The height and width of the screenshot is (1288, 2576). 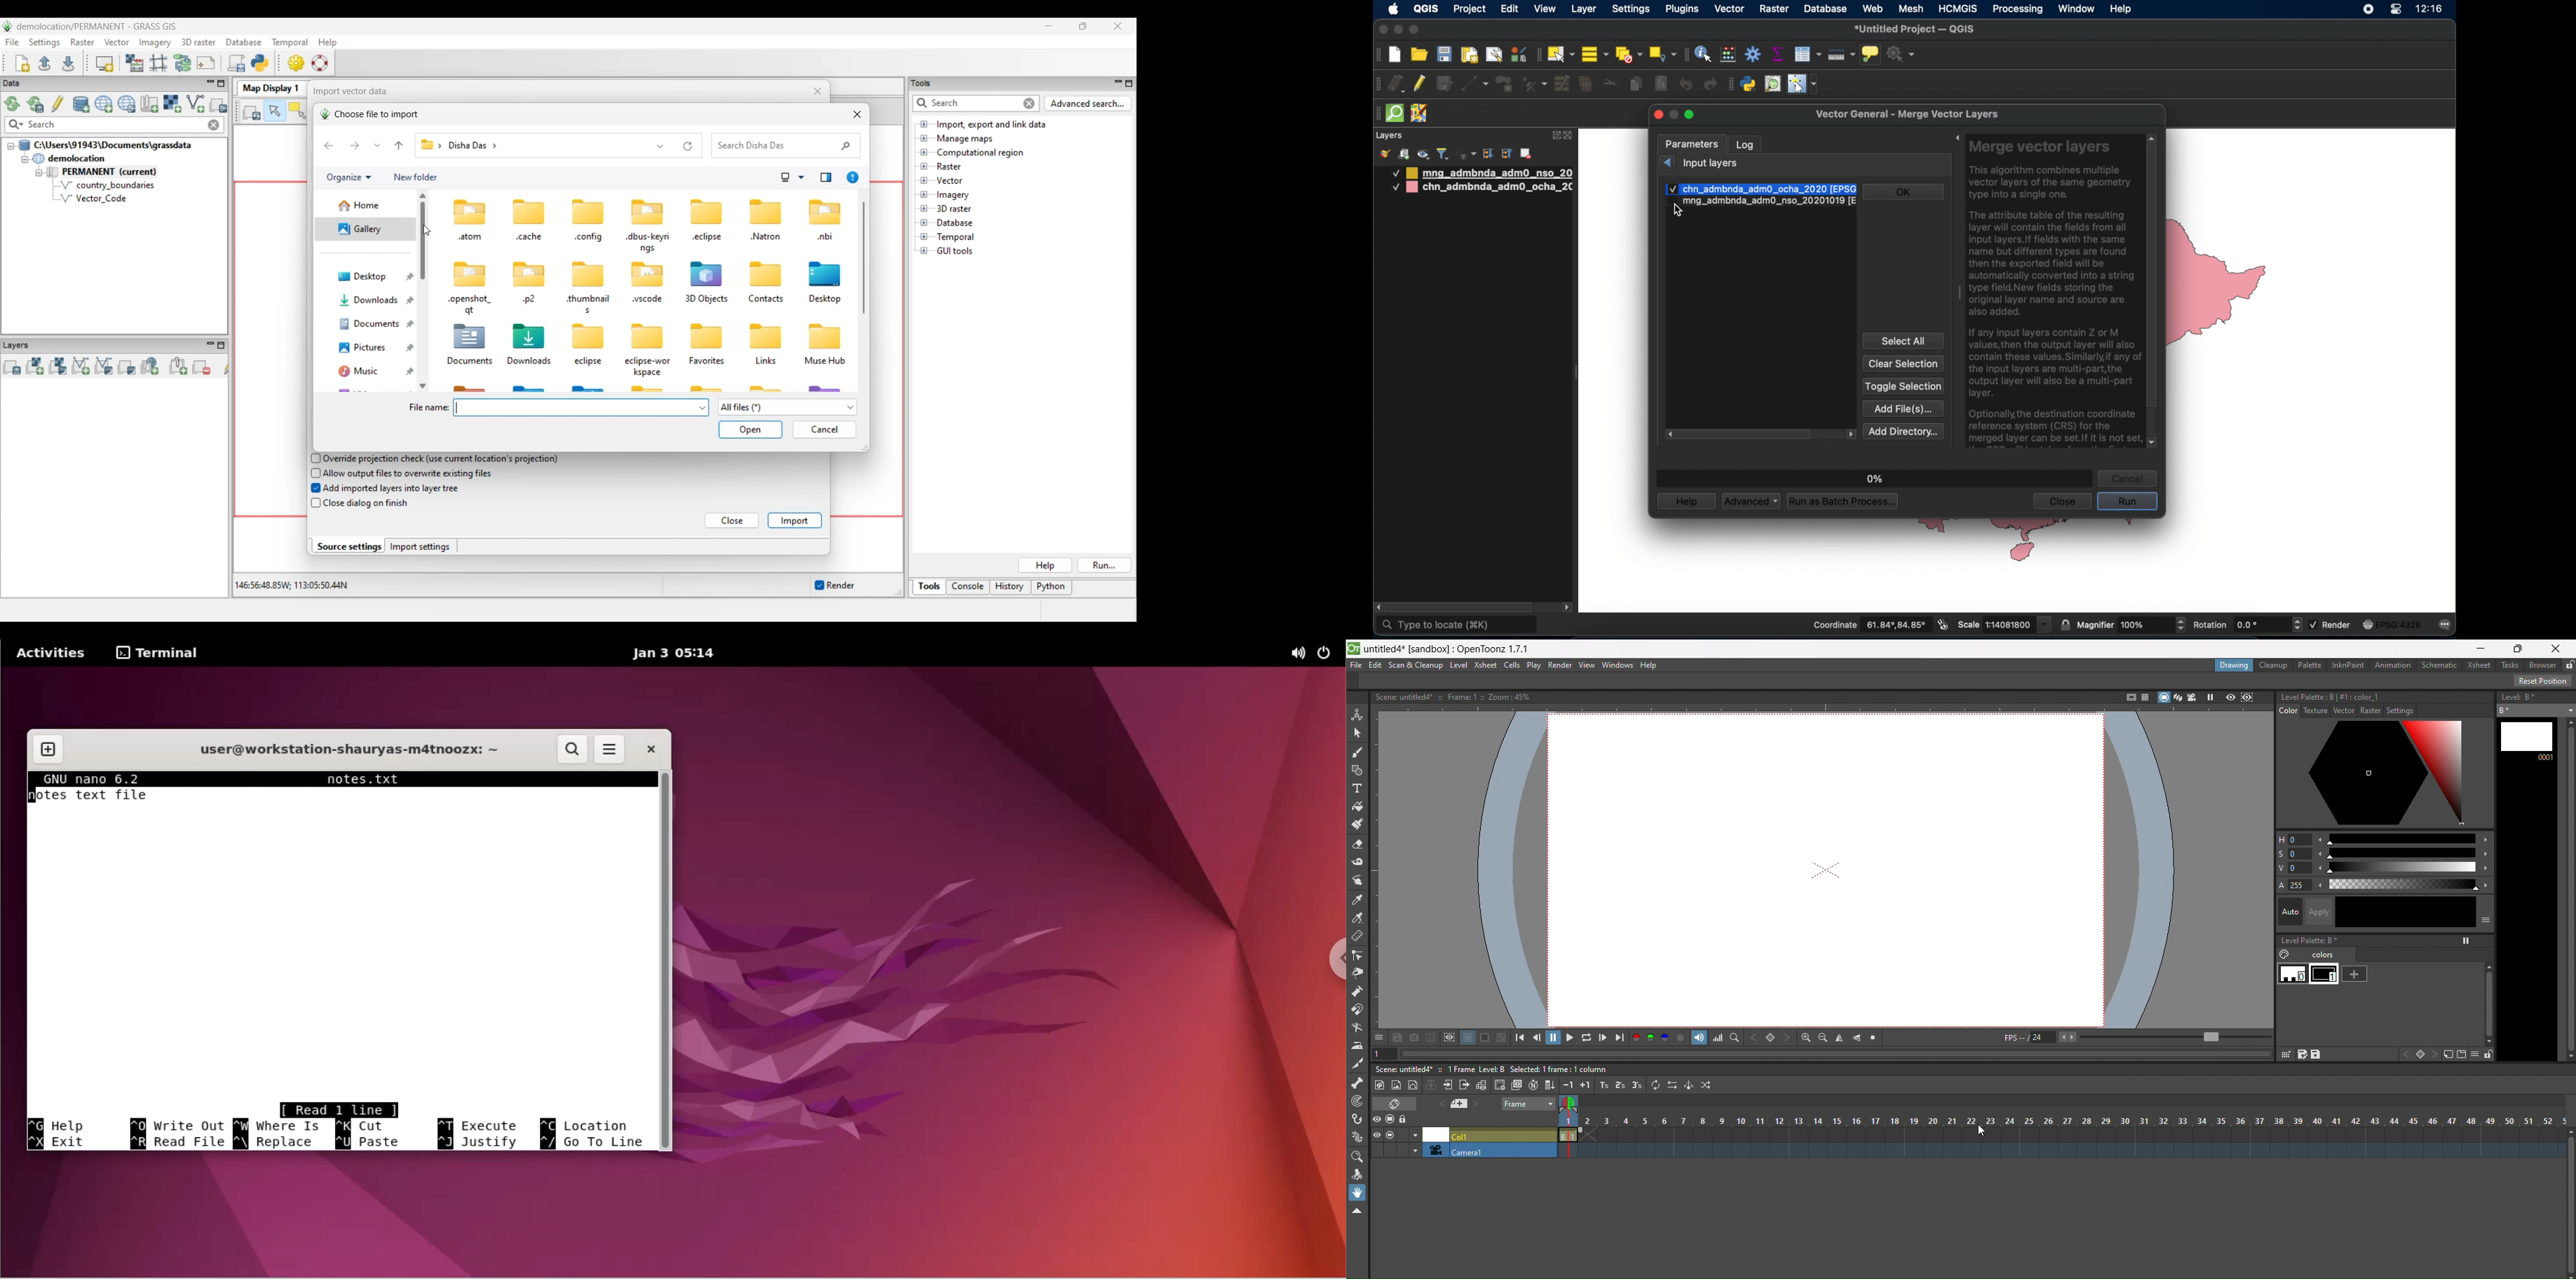 I want to click on lock unlock, so click(x=2569, y=665).